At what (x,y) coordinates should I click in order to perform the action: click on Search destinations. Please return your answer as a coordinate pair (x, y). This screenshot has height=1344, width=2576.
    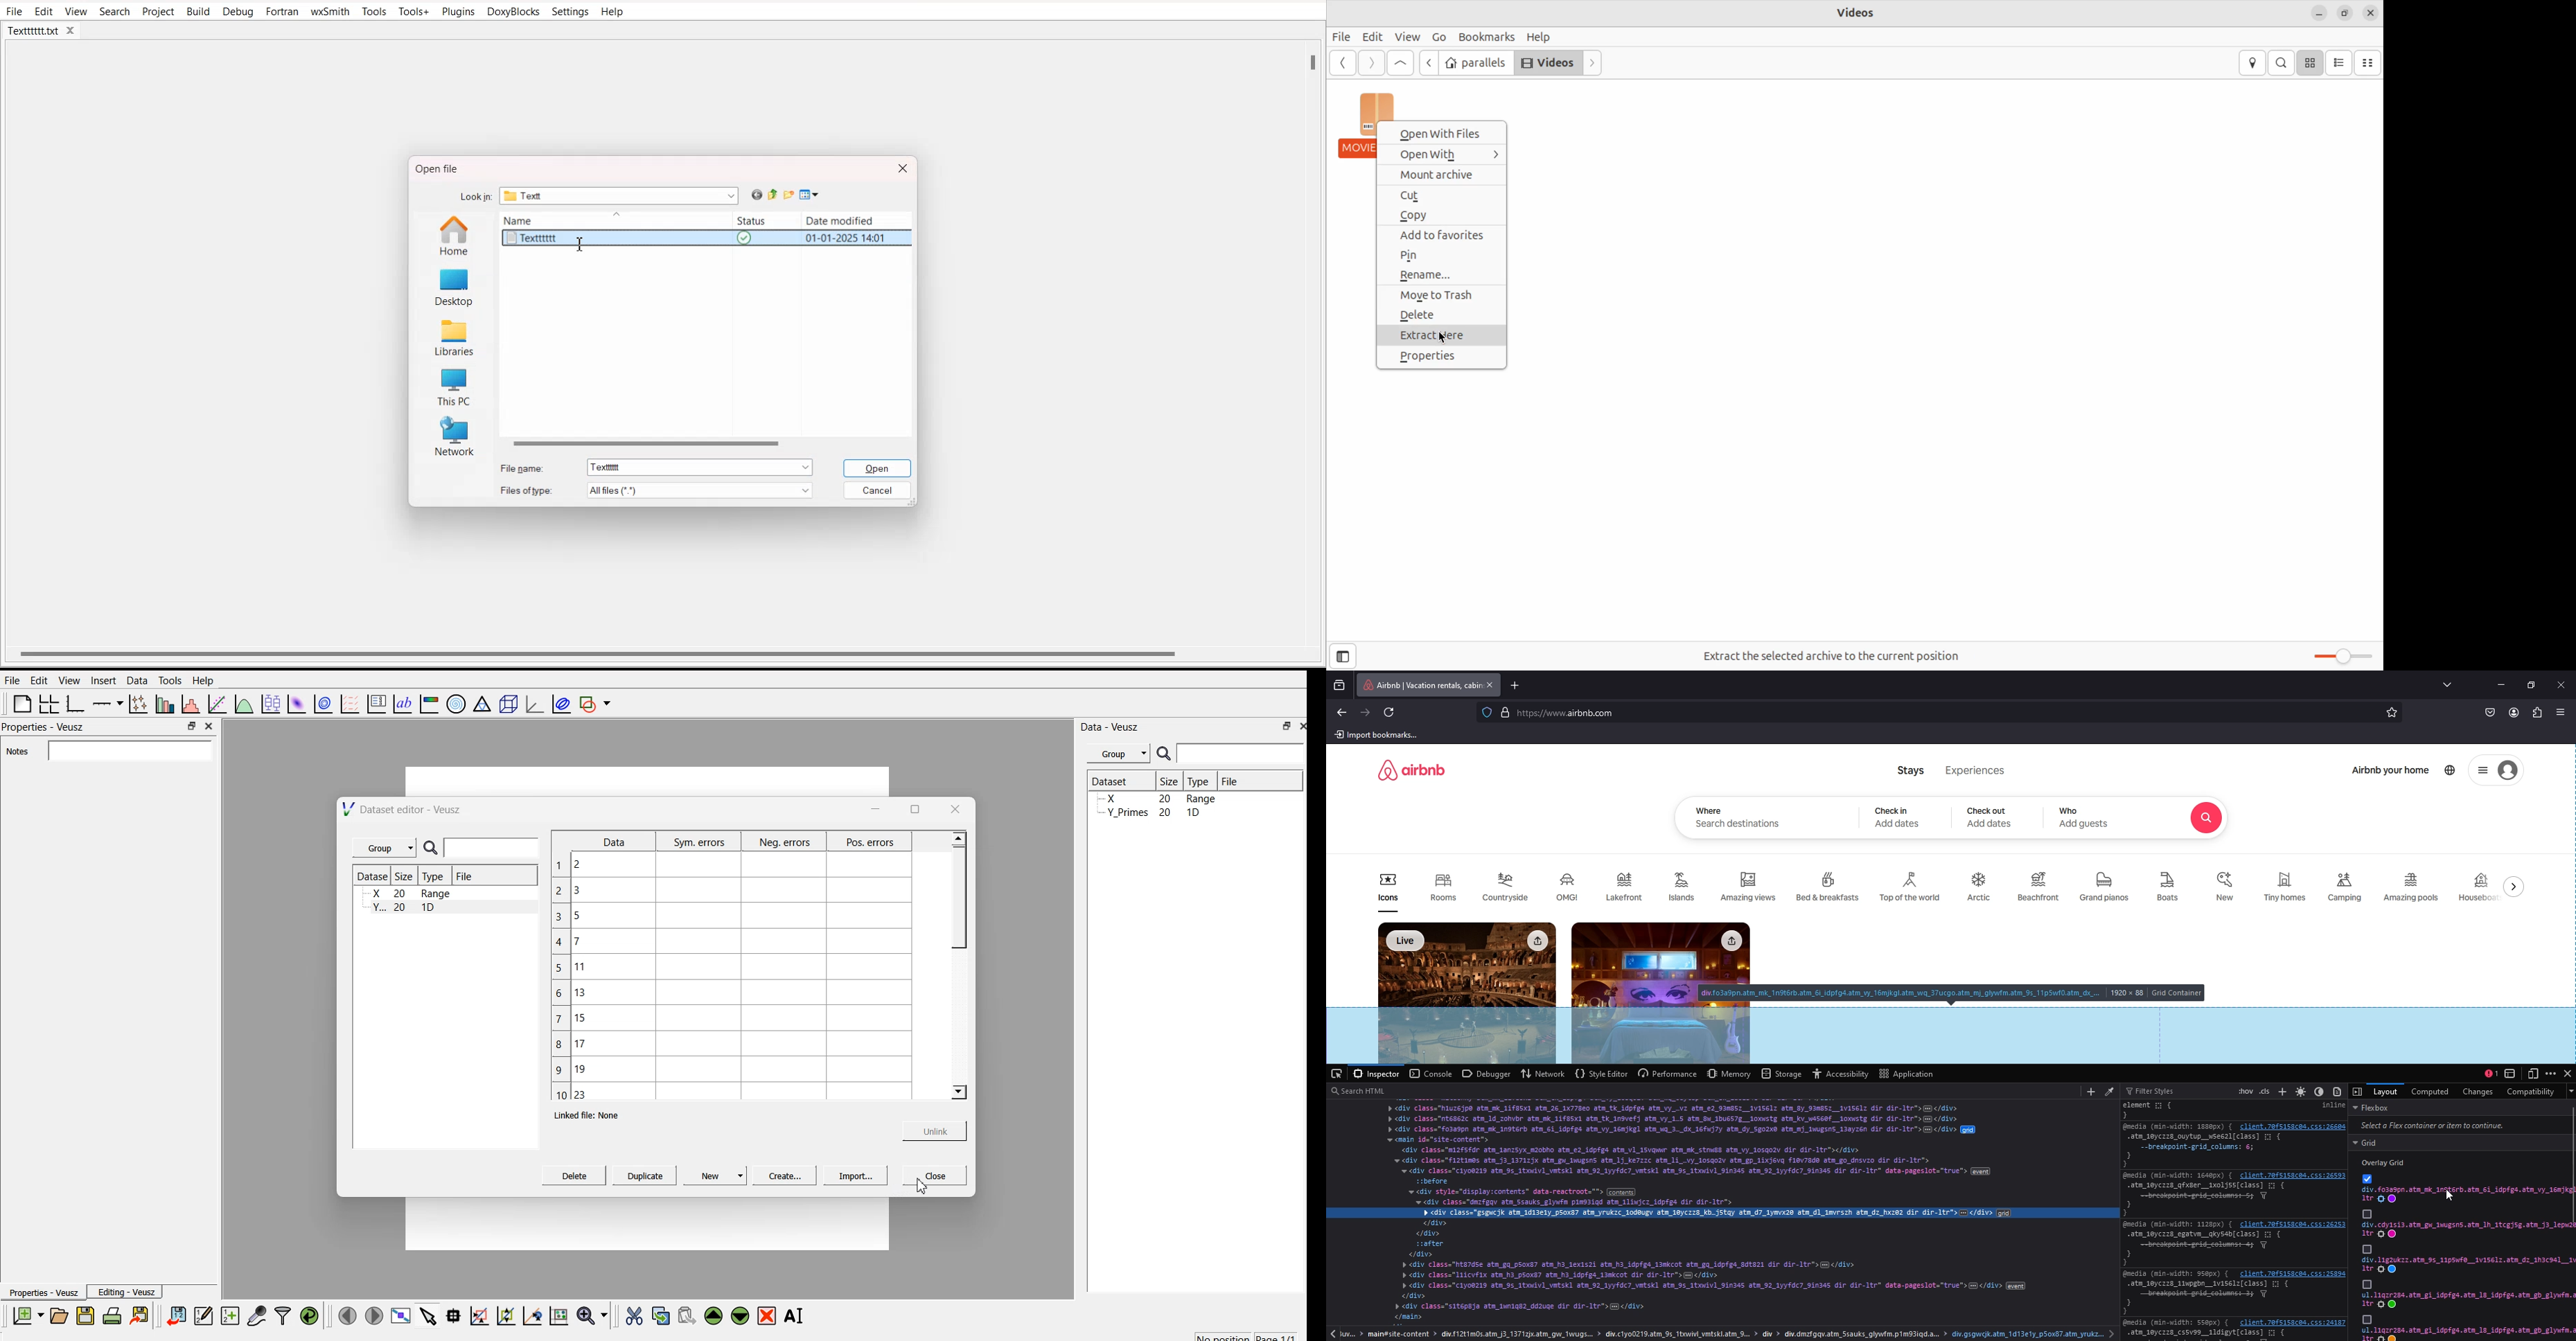
    Looking at the image, I should click on (1740, 825).